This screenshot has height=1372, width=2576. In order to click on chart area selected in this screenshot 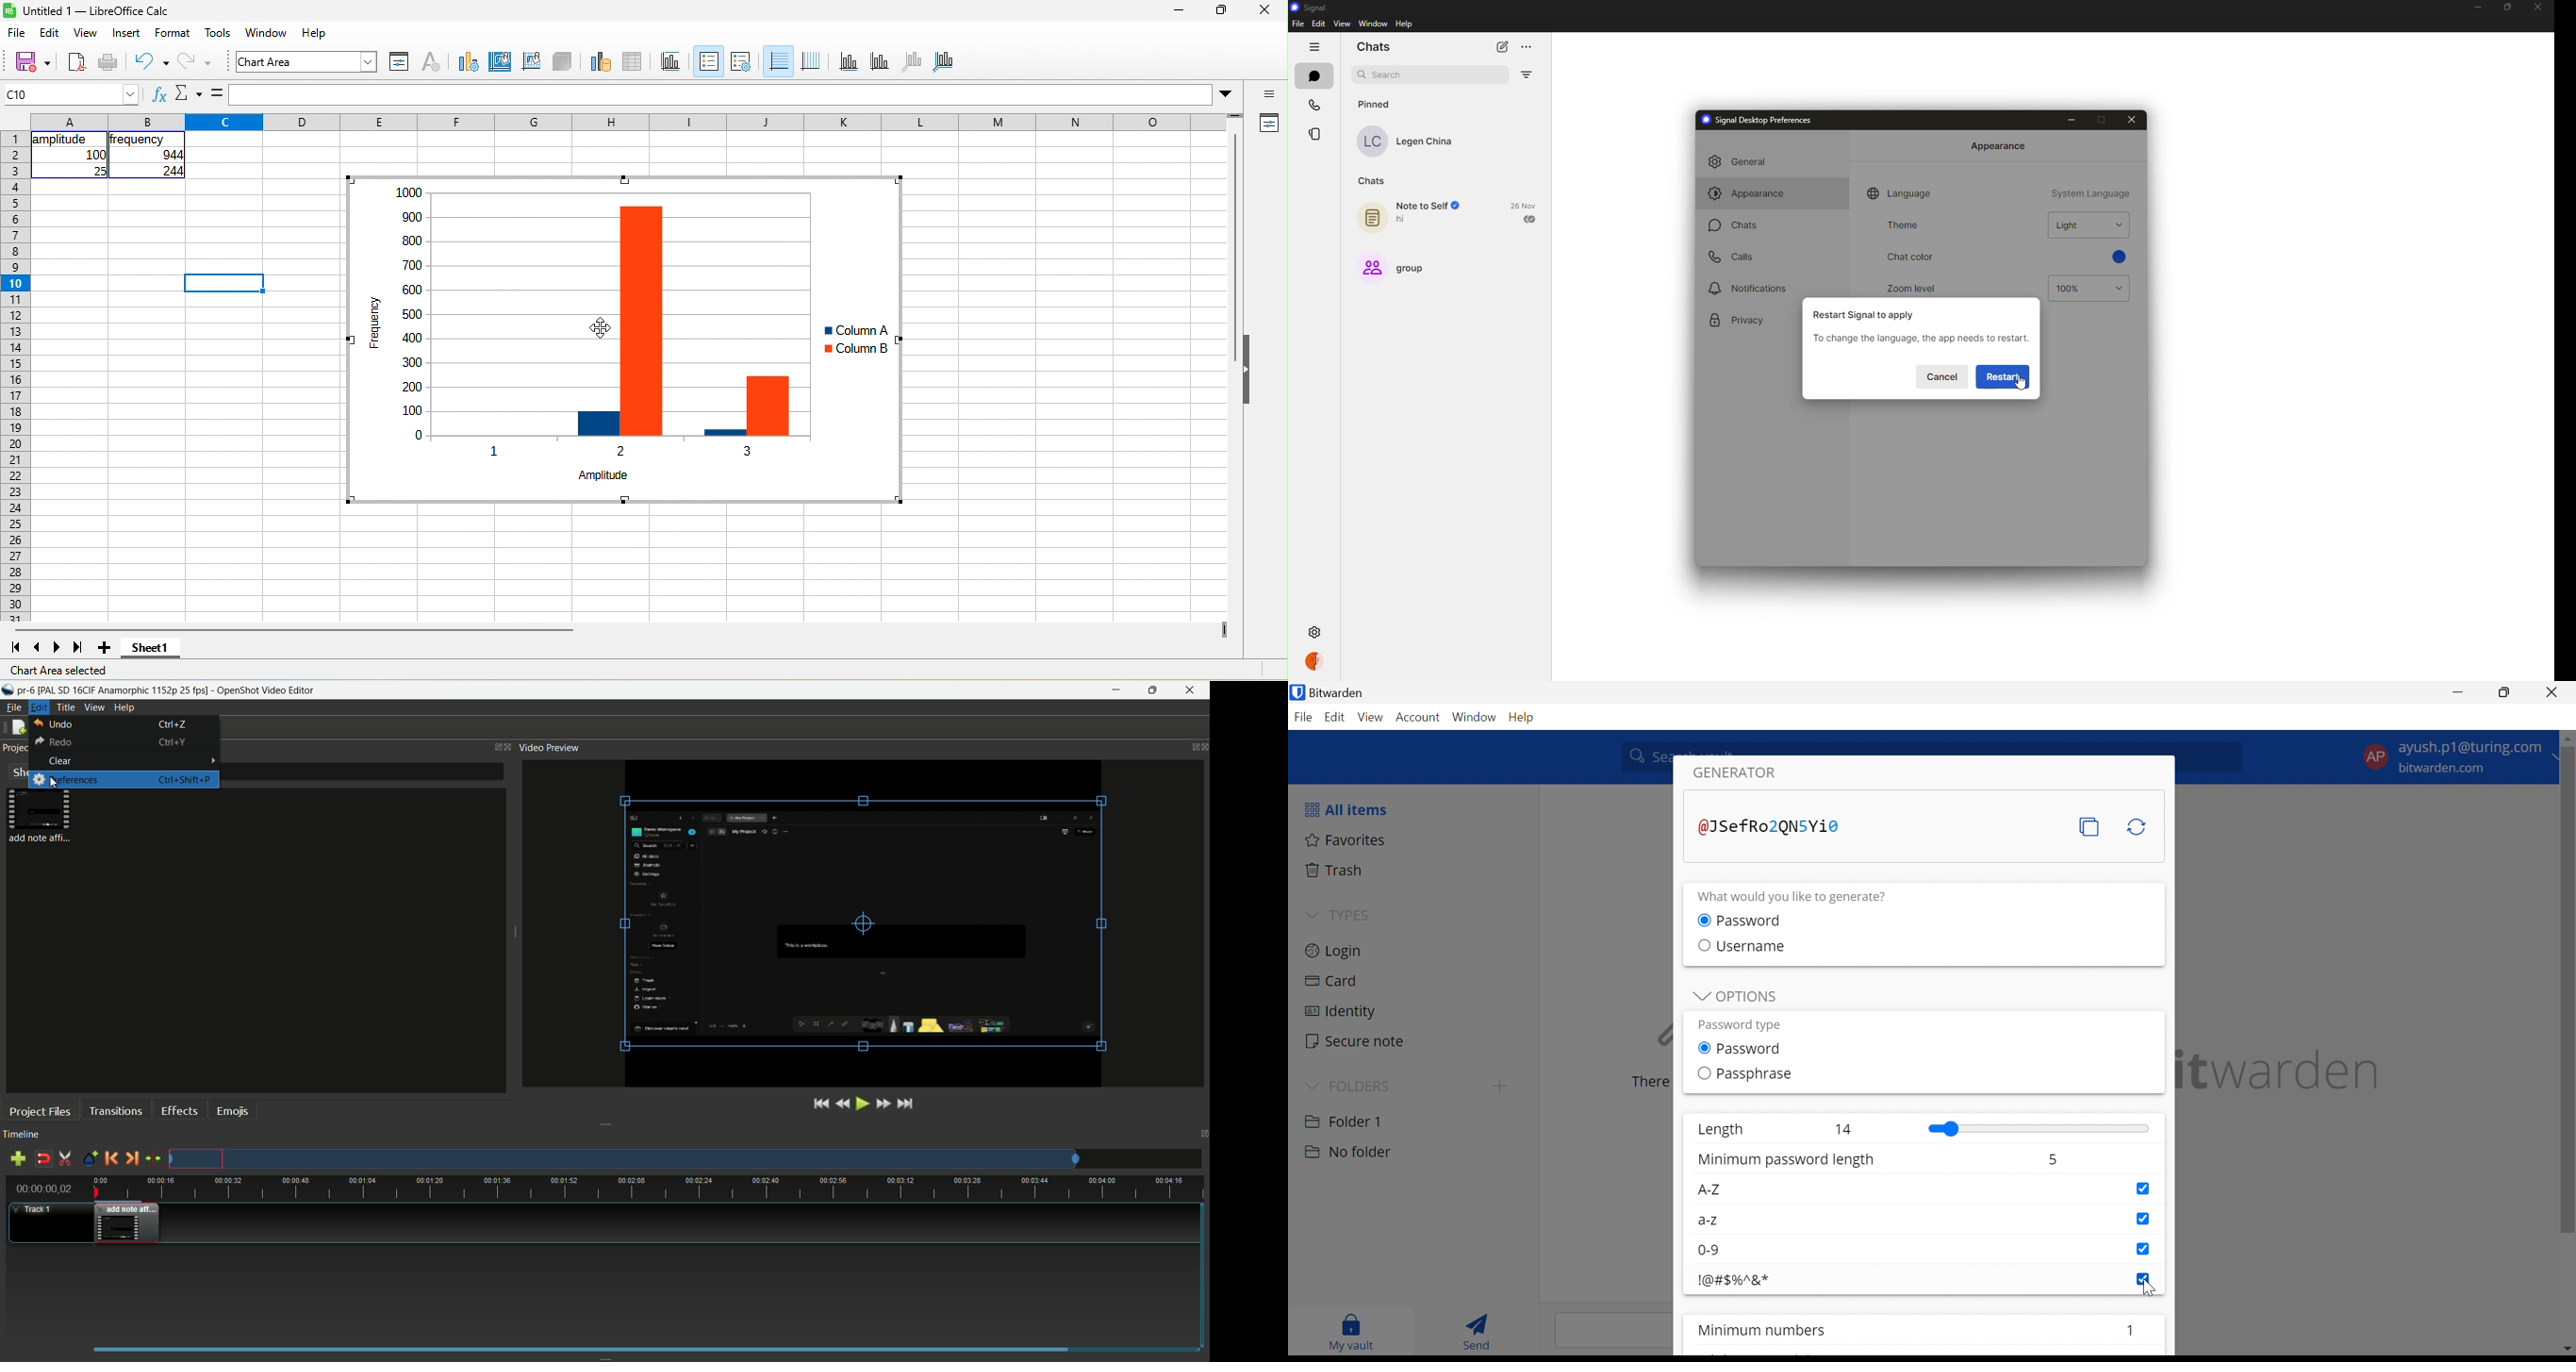, I will do `click(58, 671)`.